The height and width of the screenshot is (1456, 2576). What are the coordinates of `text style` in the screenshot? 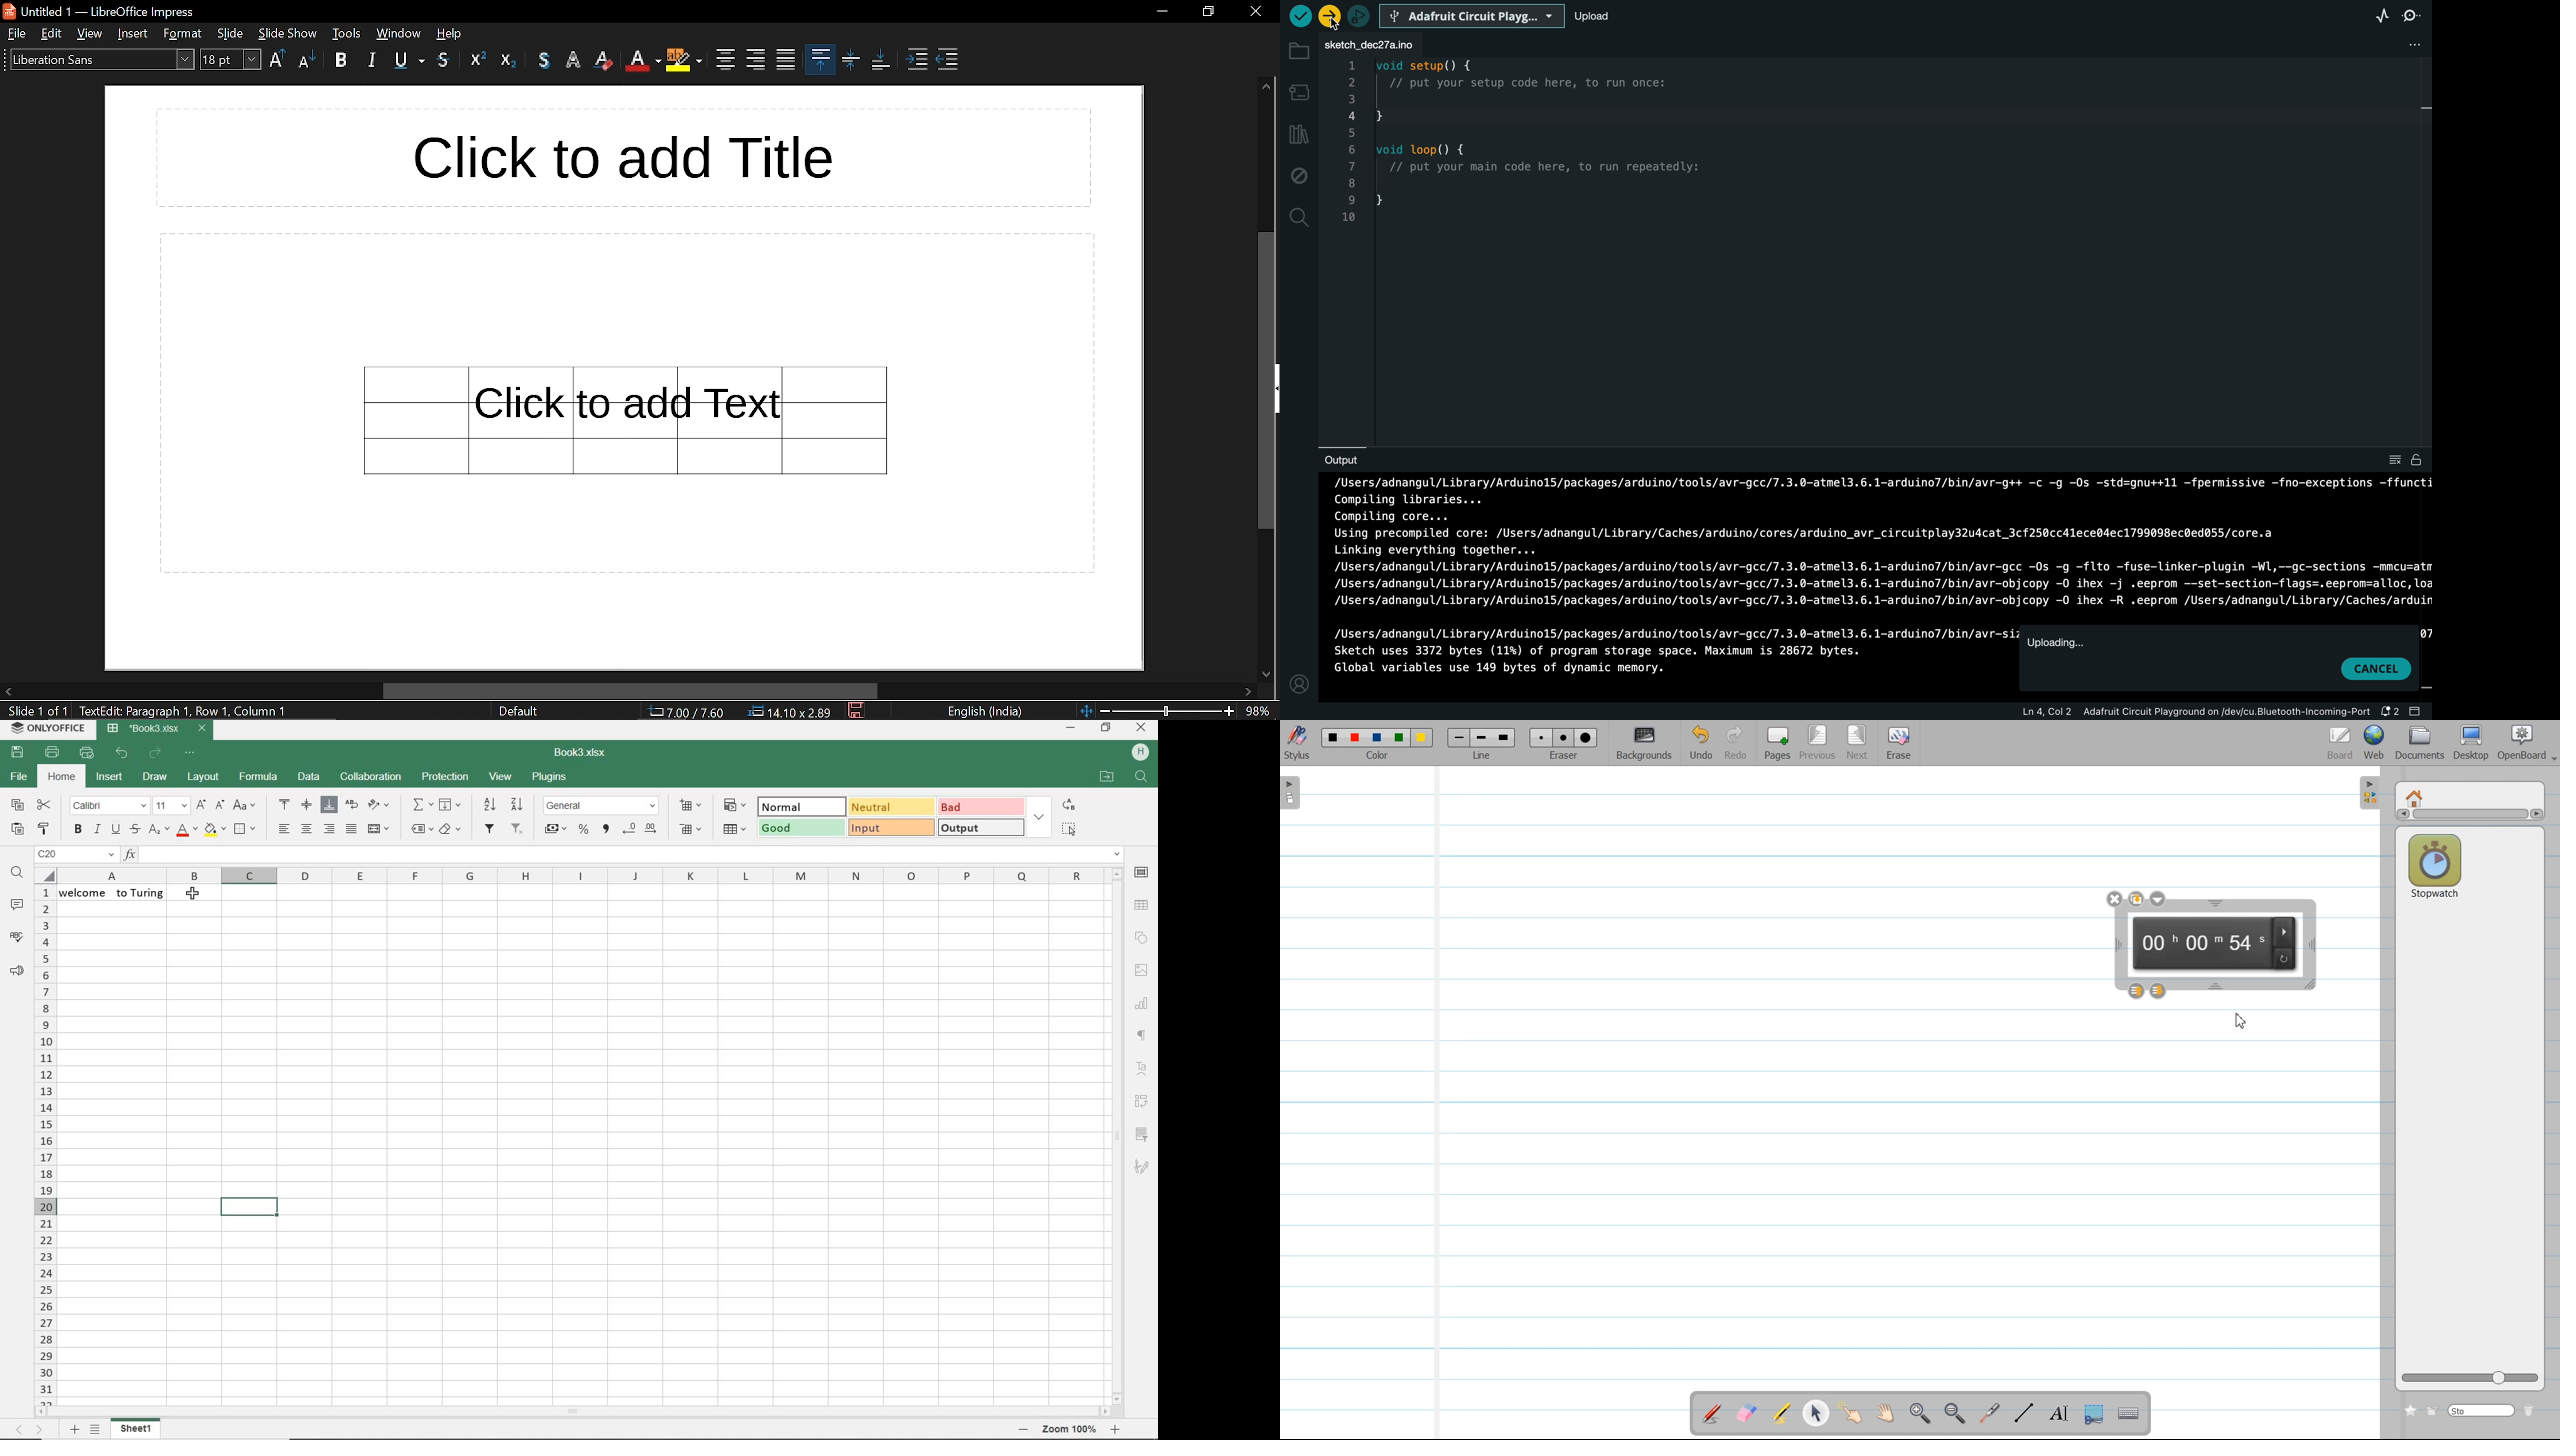 It's located at (99, 59).